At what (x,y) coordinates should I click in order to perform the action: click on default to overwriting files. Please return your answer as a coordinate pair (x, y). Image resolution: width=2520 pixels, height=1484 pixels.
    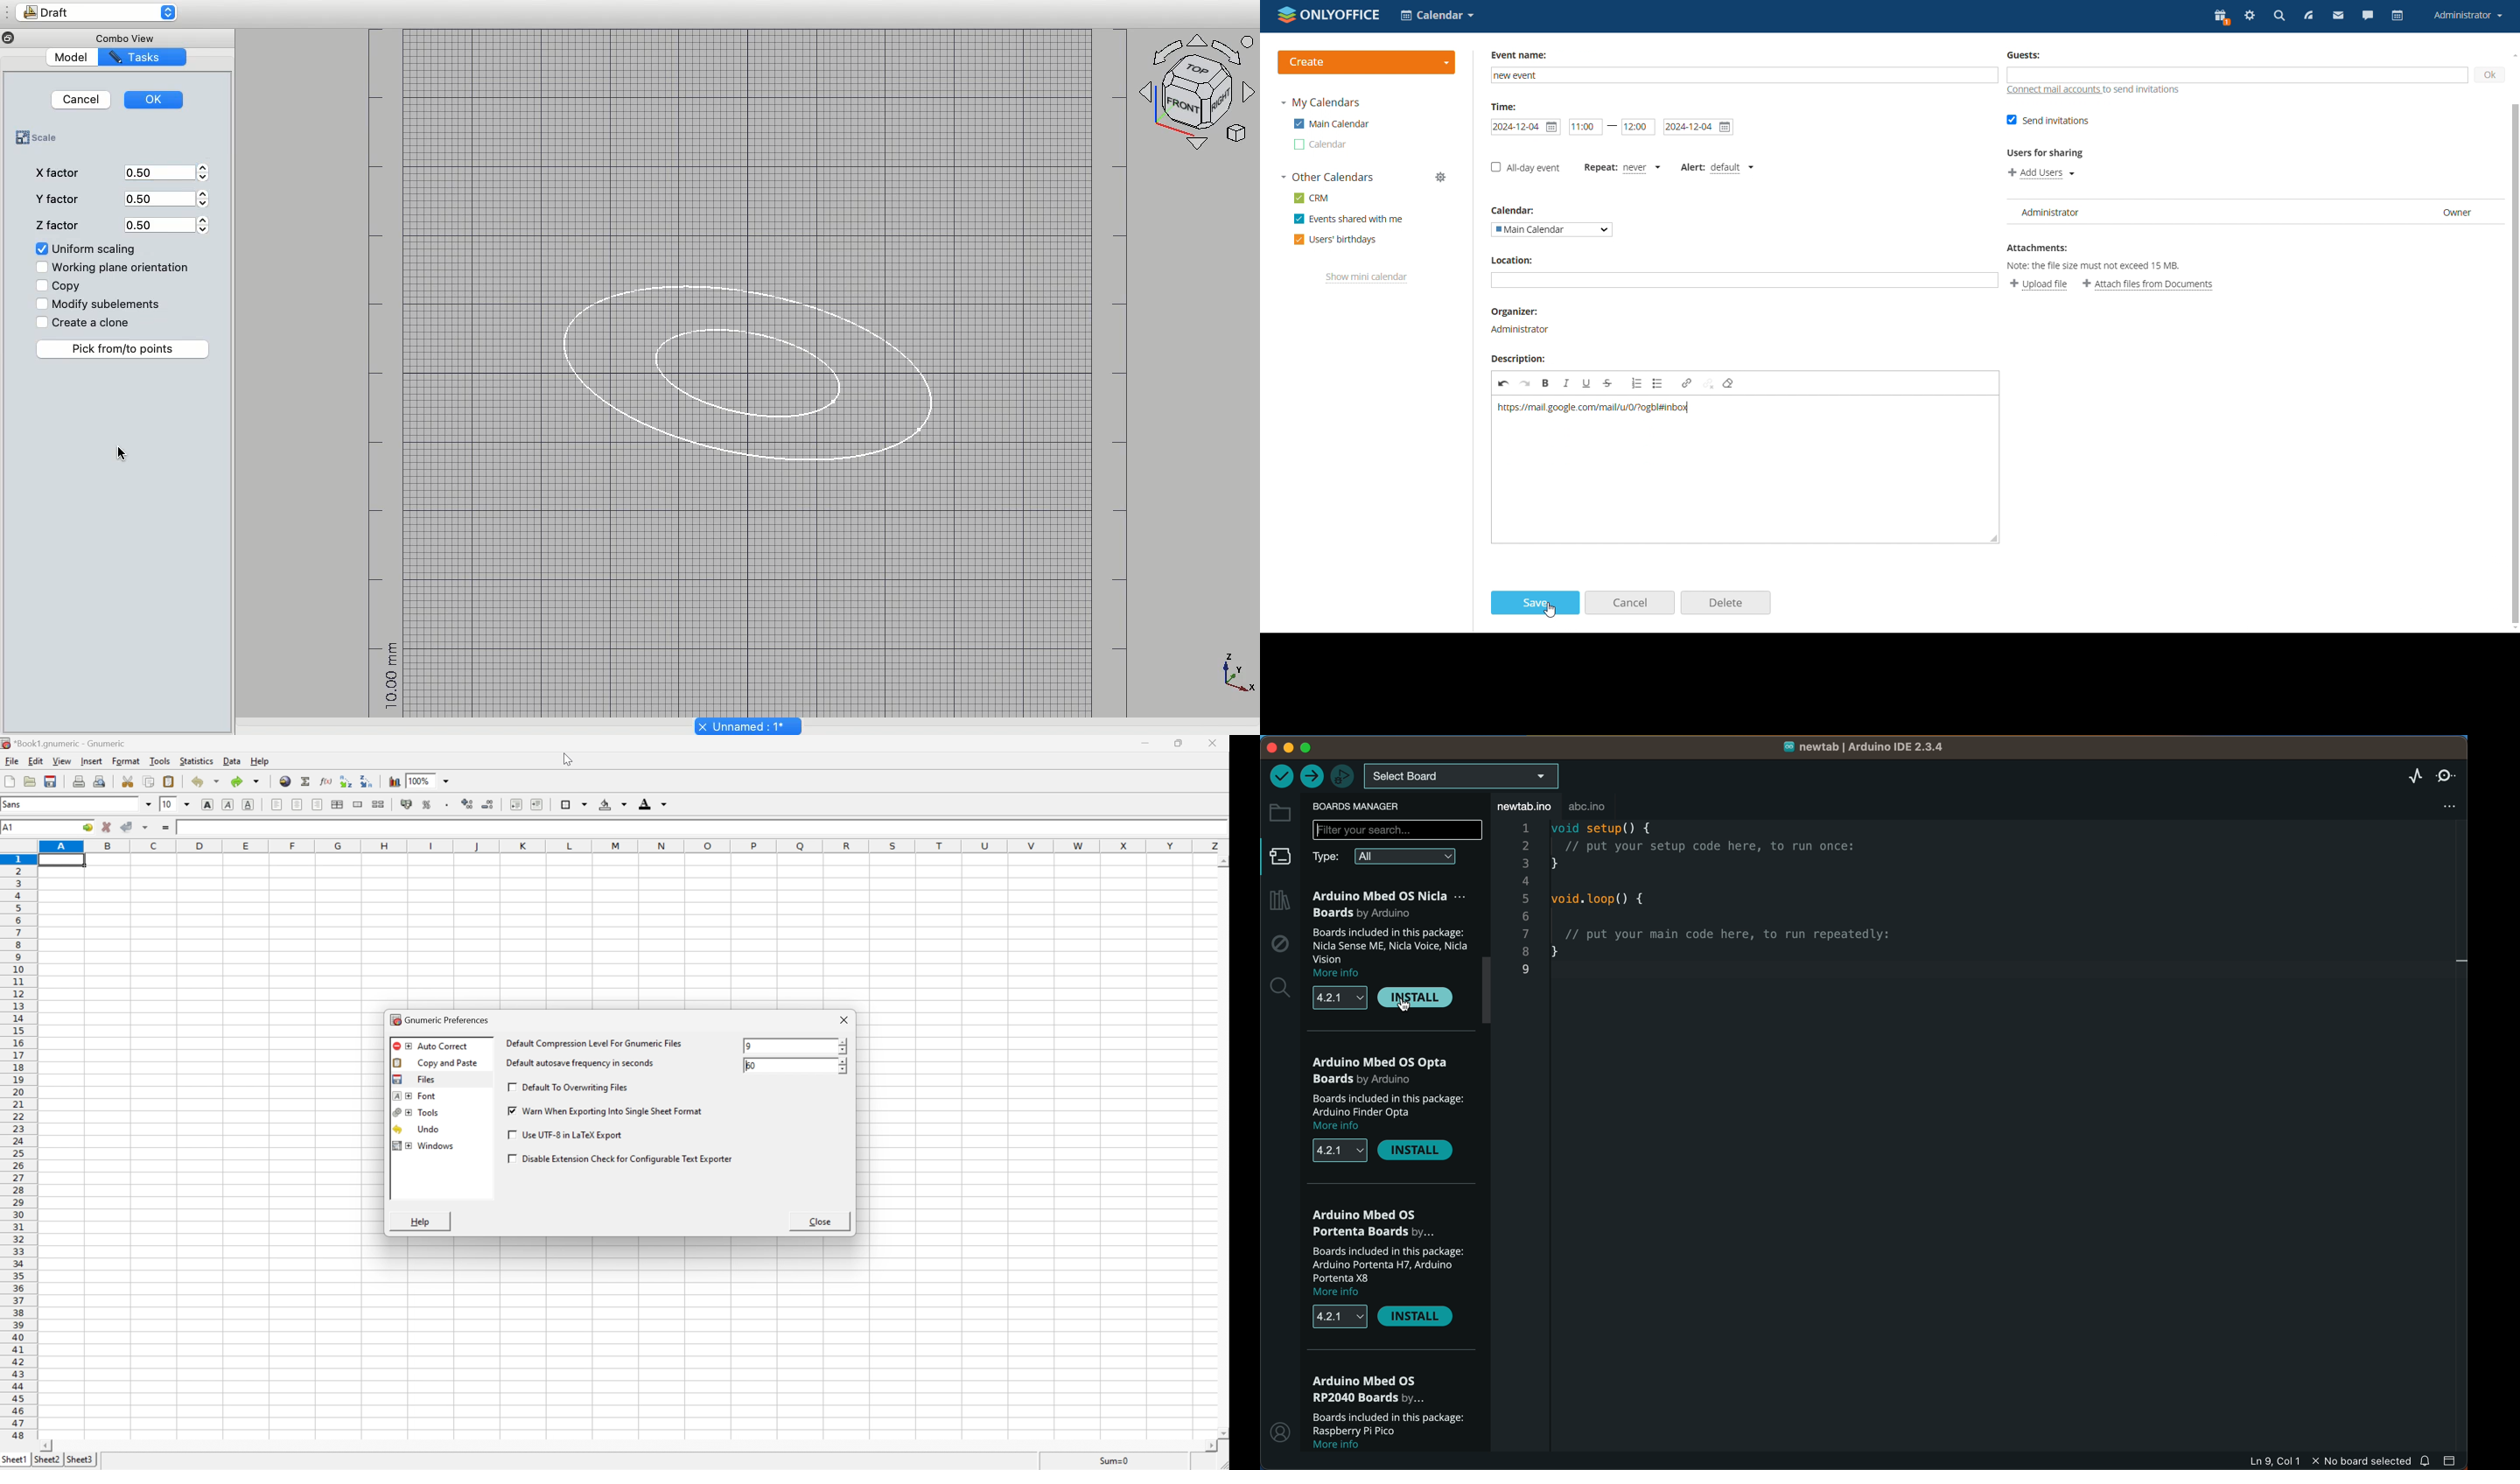
    Looking at the image, I should click on (569, 1088).